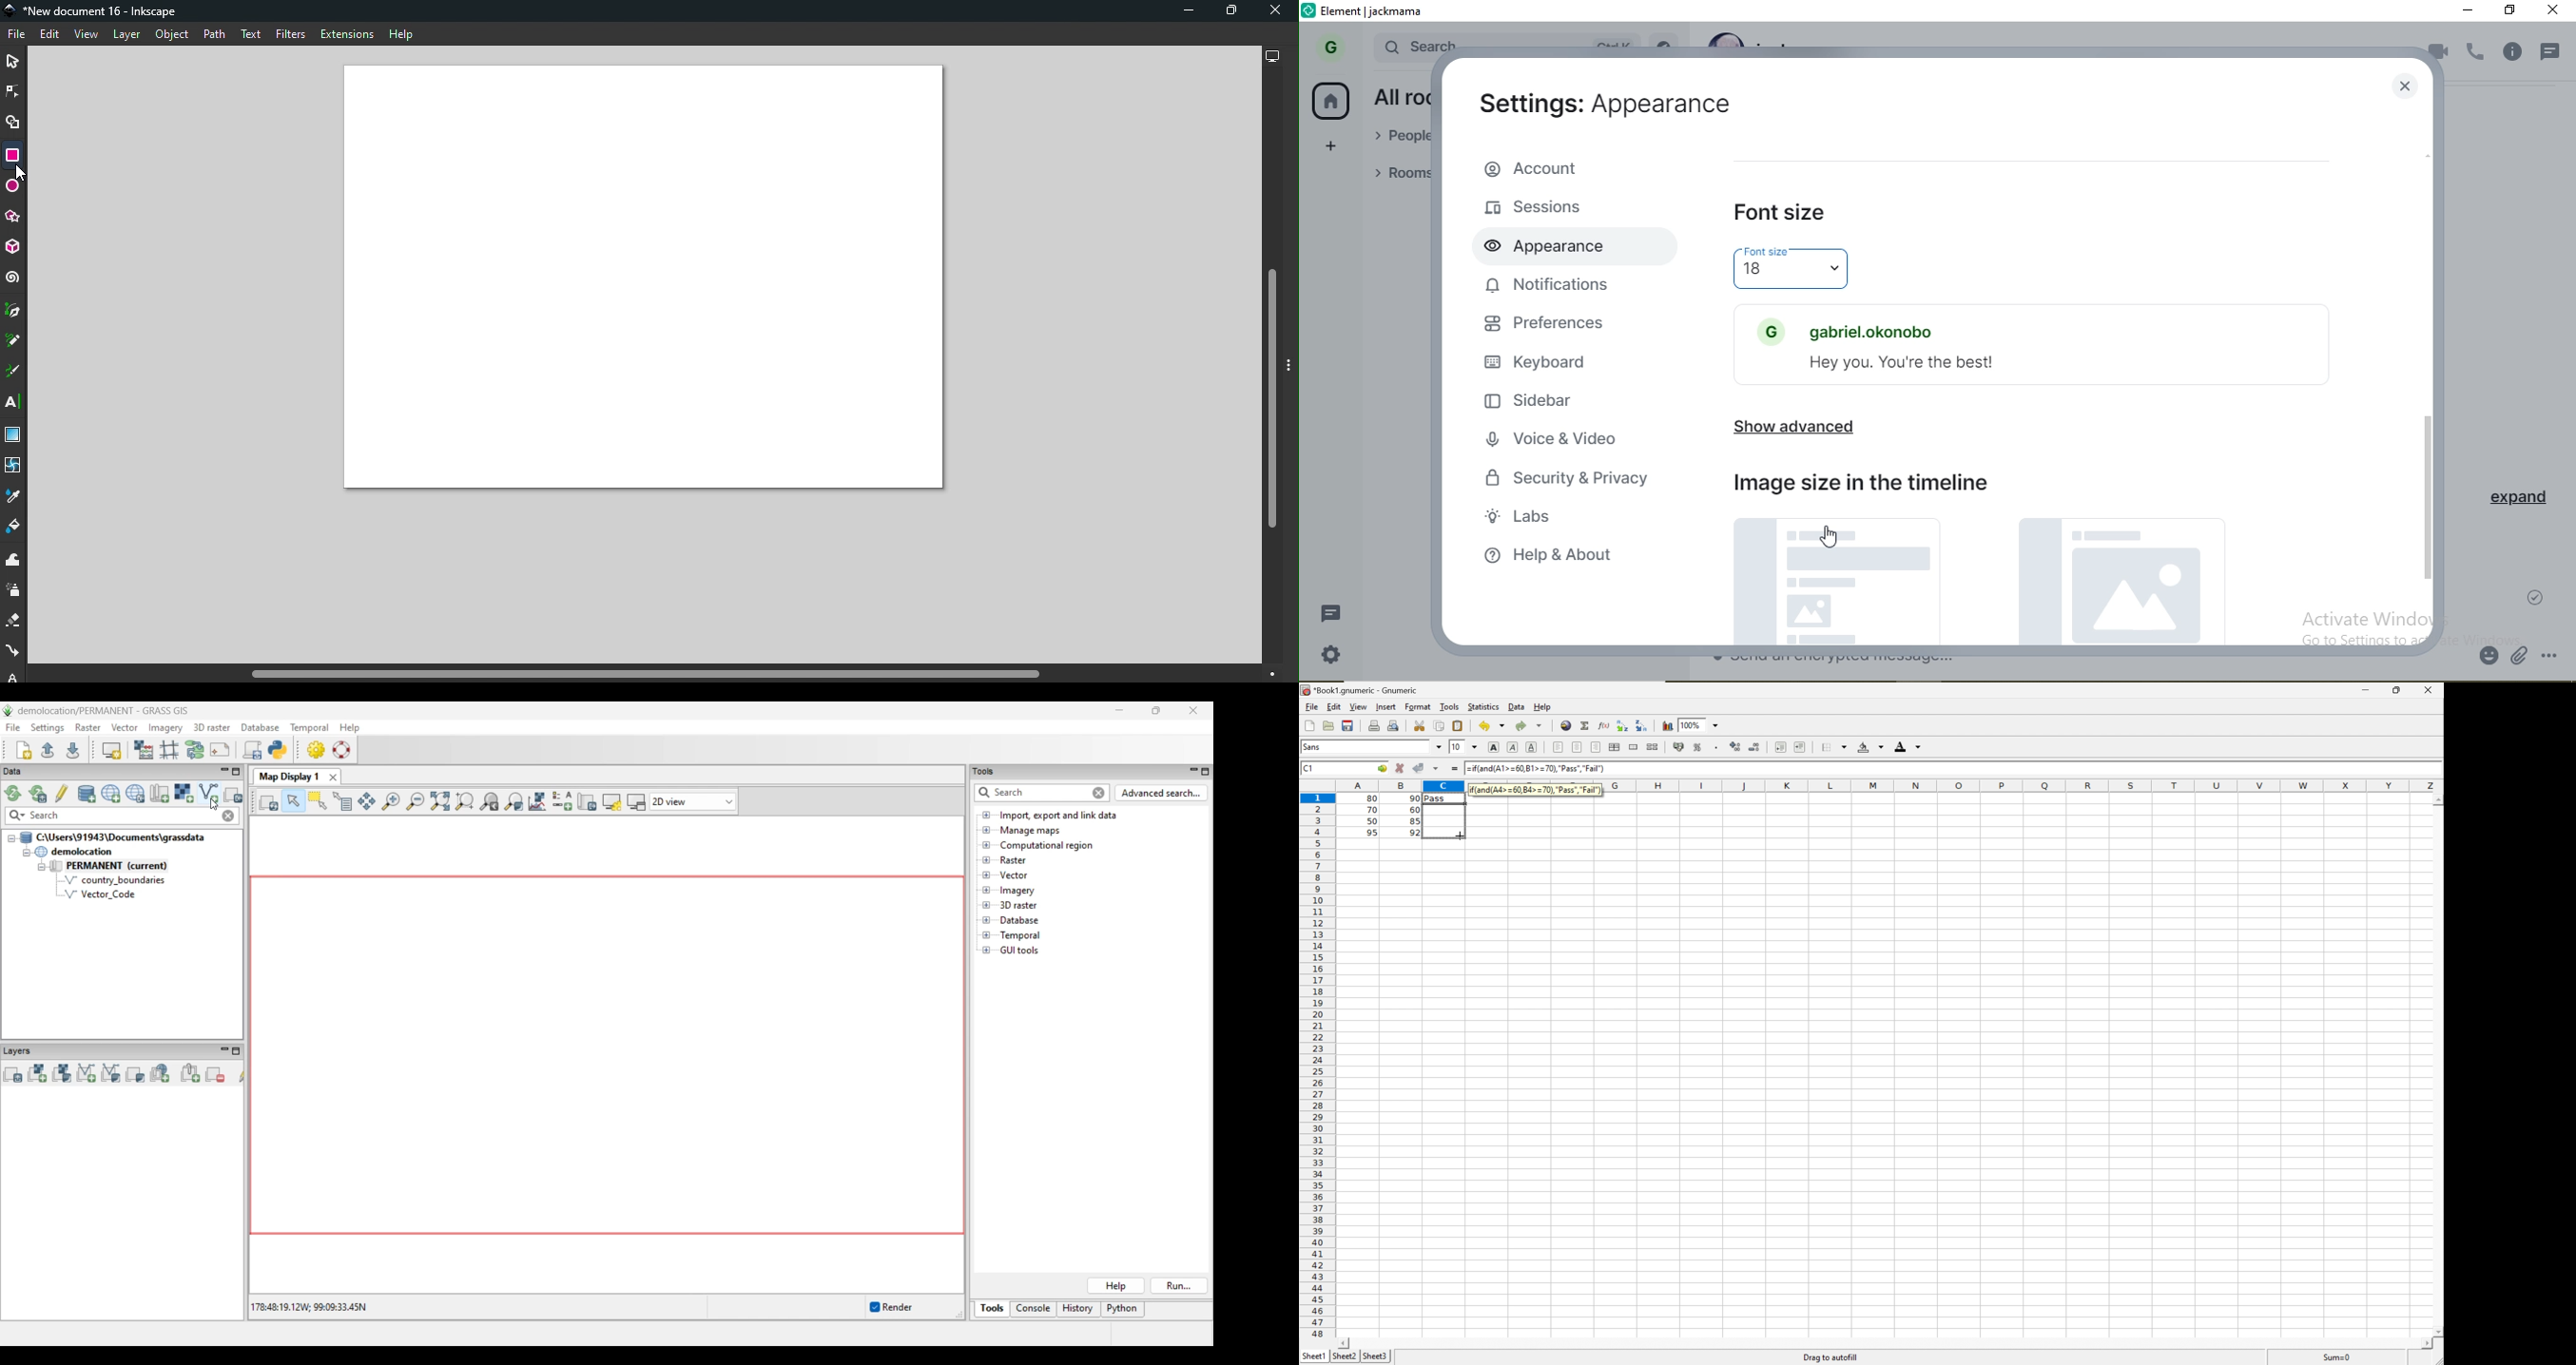 Image resolution: width=2576 pixels, height=1372 pixels. What do you see at coordinates (1443, 797) in the screenshot?
I see `Pass` at bounding box center [1443, 797].